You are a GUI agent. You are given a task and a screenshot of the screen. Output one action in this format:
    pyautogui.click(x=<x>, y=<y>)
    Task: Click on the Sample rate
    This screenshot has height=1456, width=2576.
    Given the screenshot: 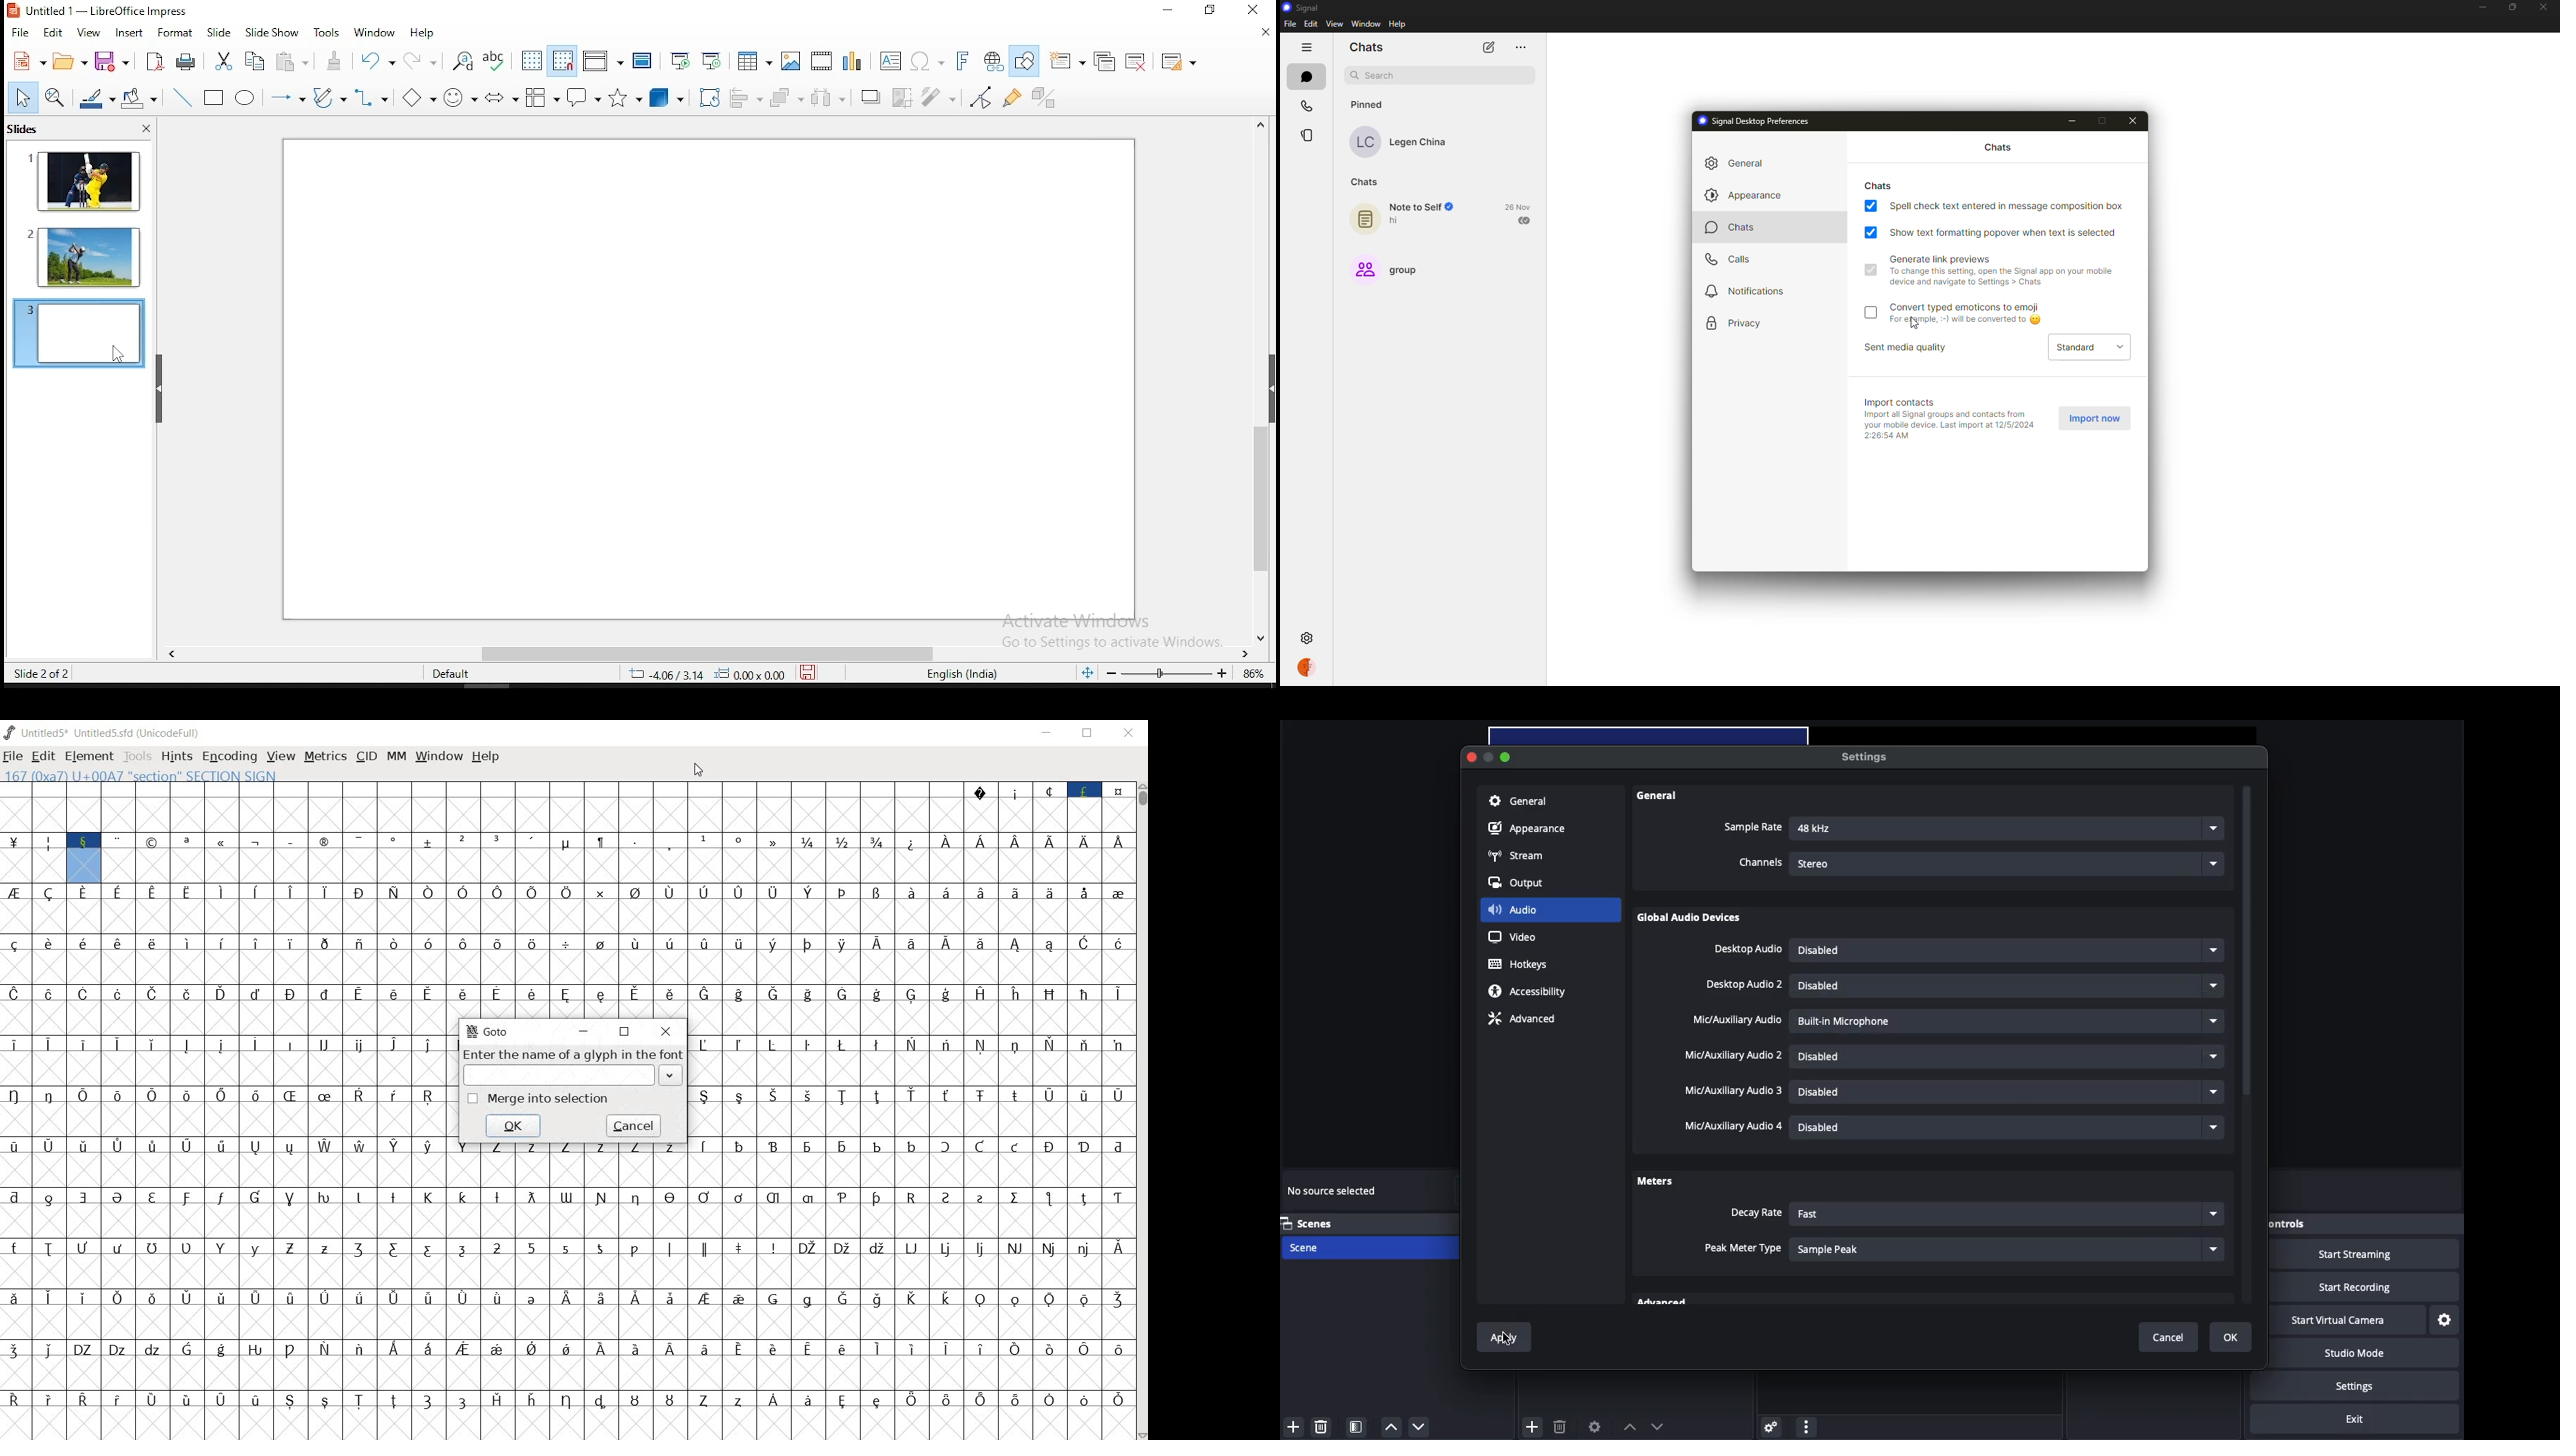 What is the action you would take?
    pyautogui.click(x=1753, y=827)
    